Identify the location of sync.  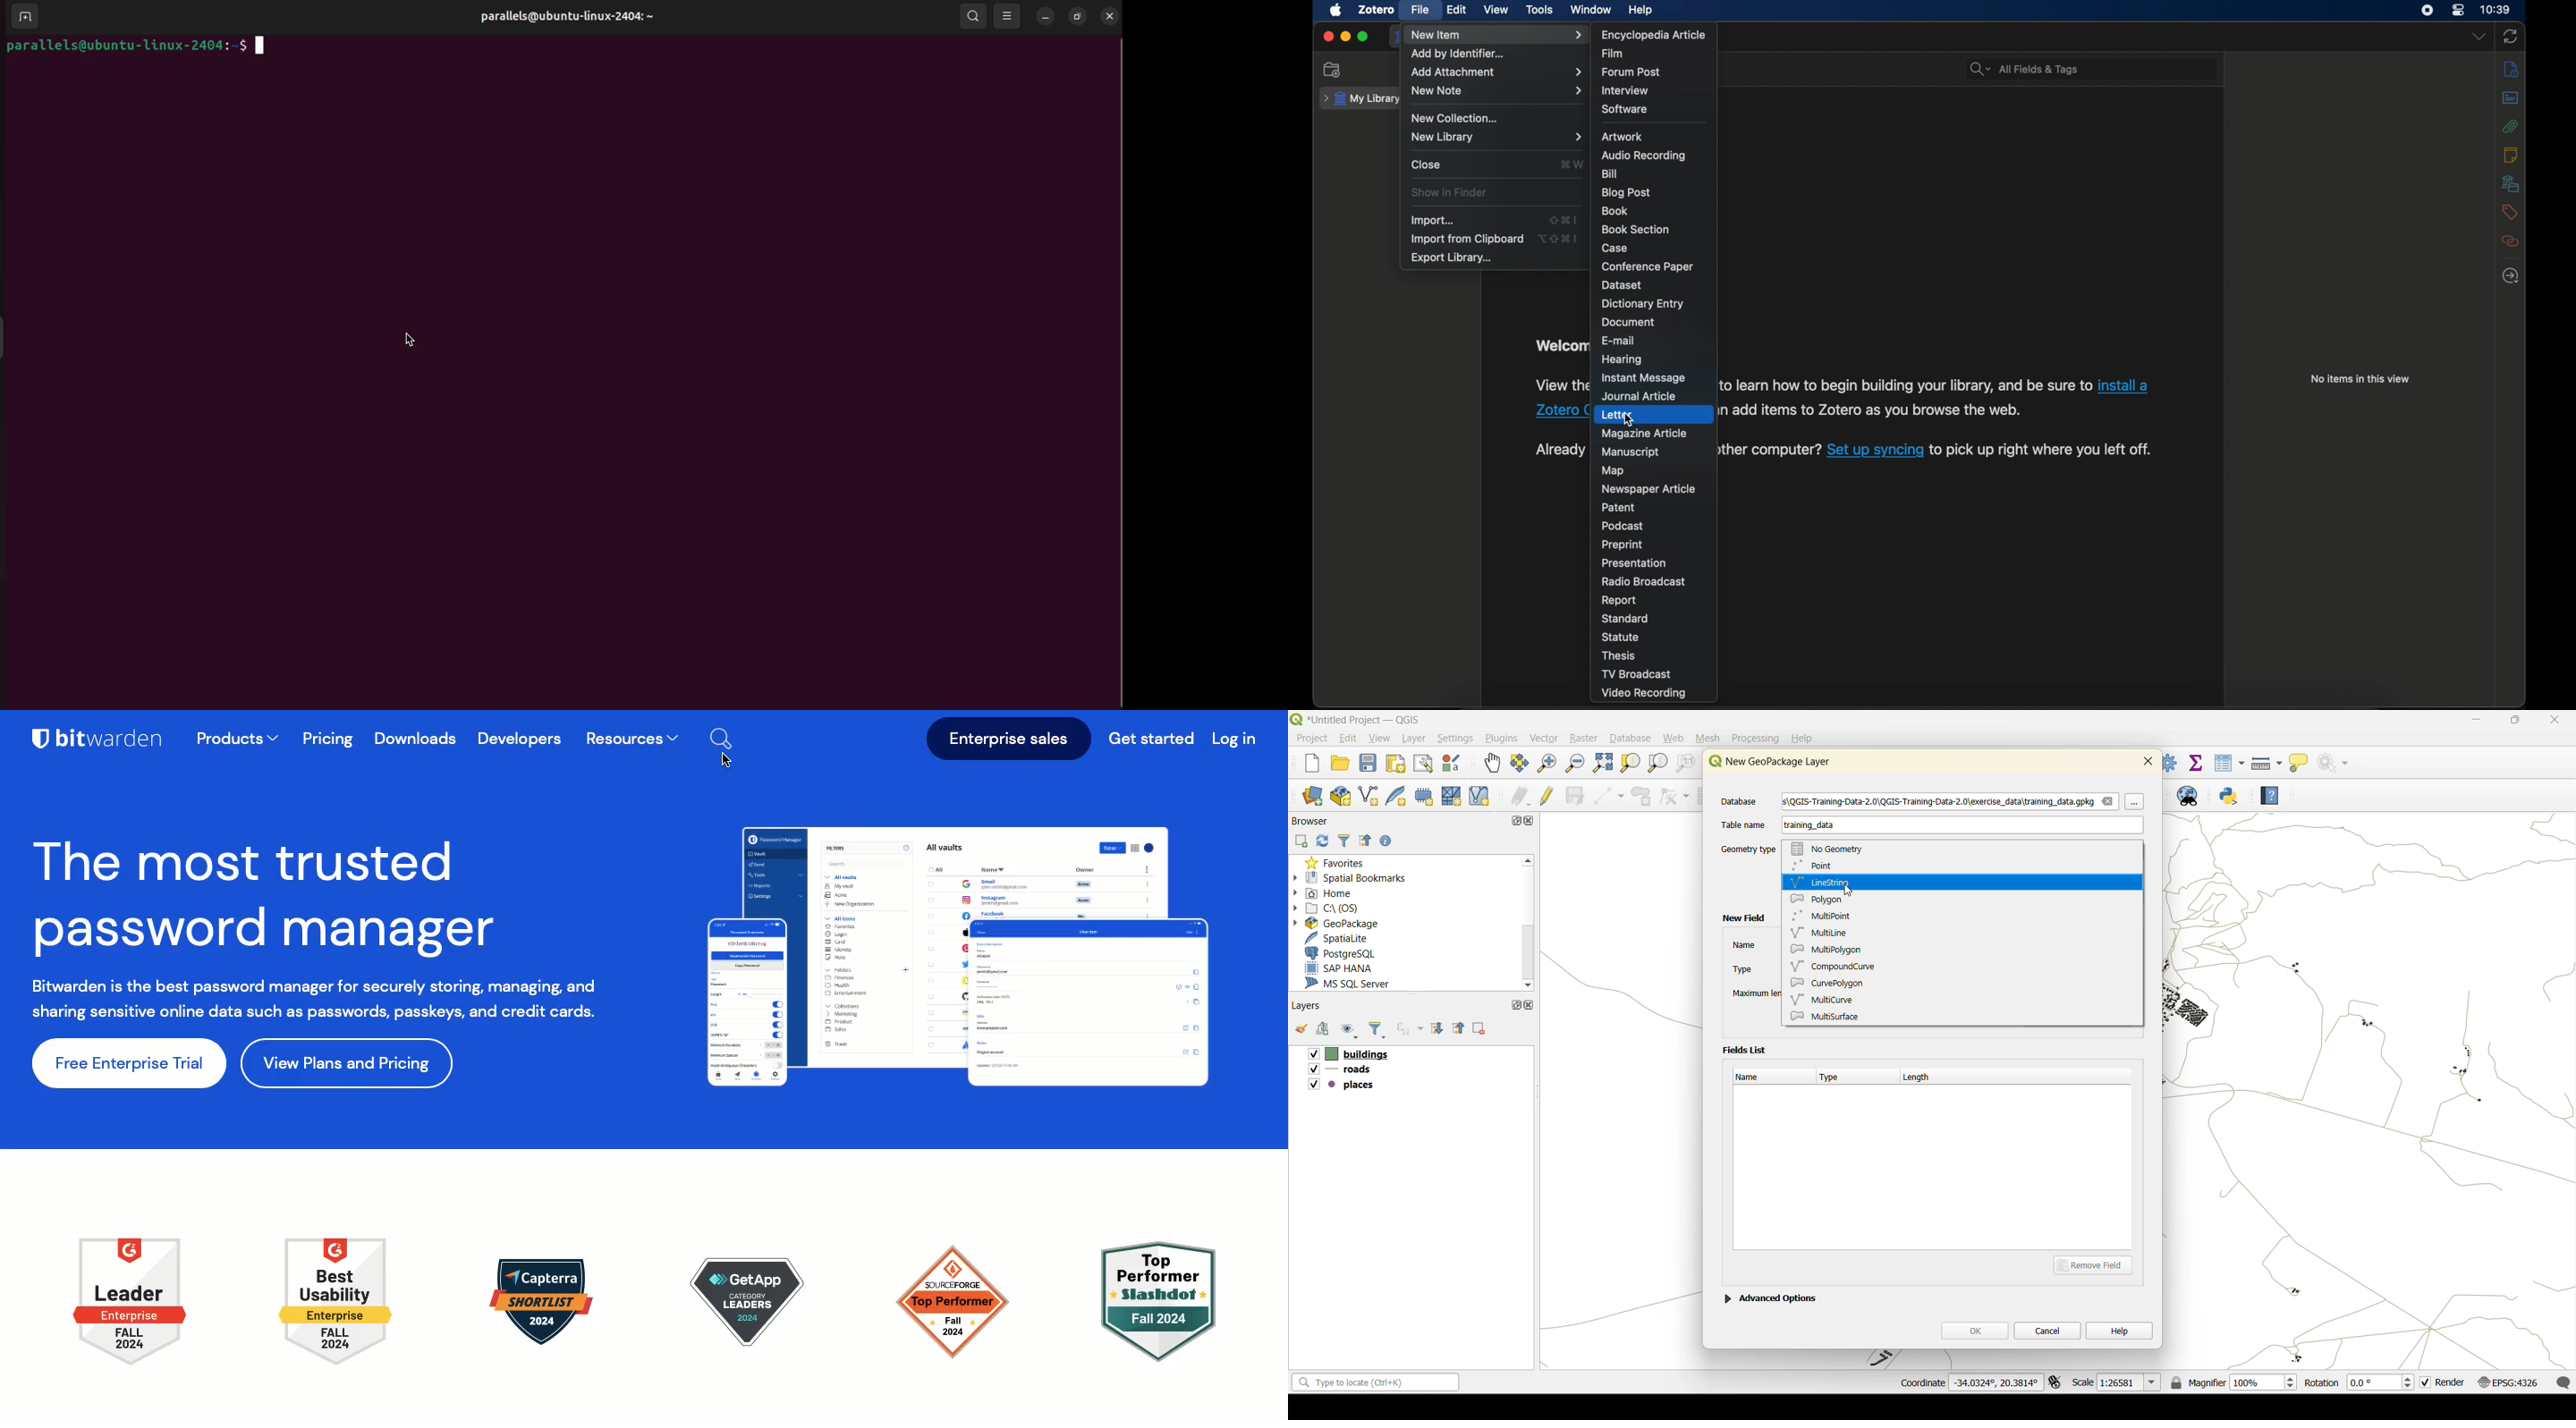
(2512, 36).